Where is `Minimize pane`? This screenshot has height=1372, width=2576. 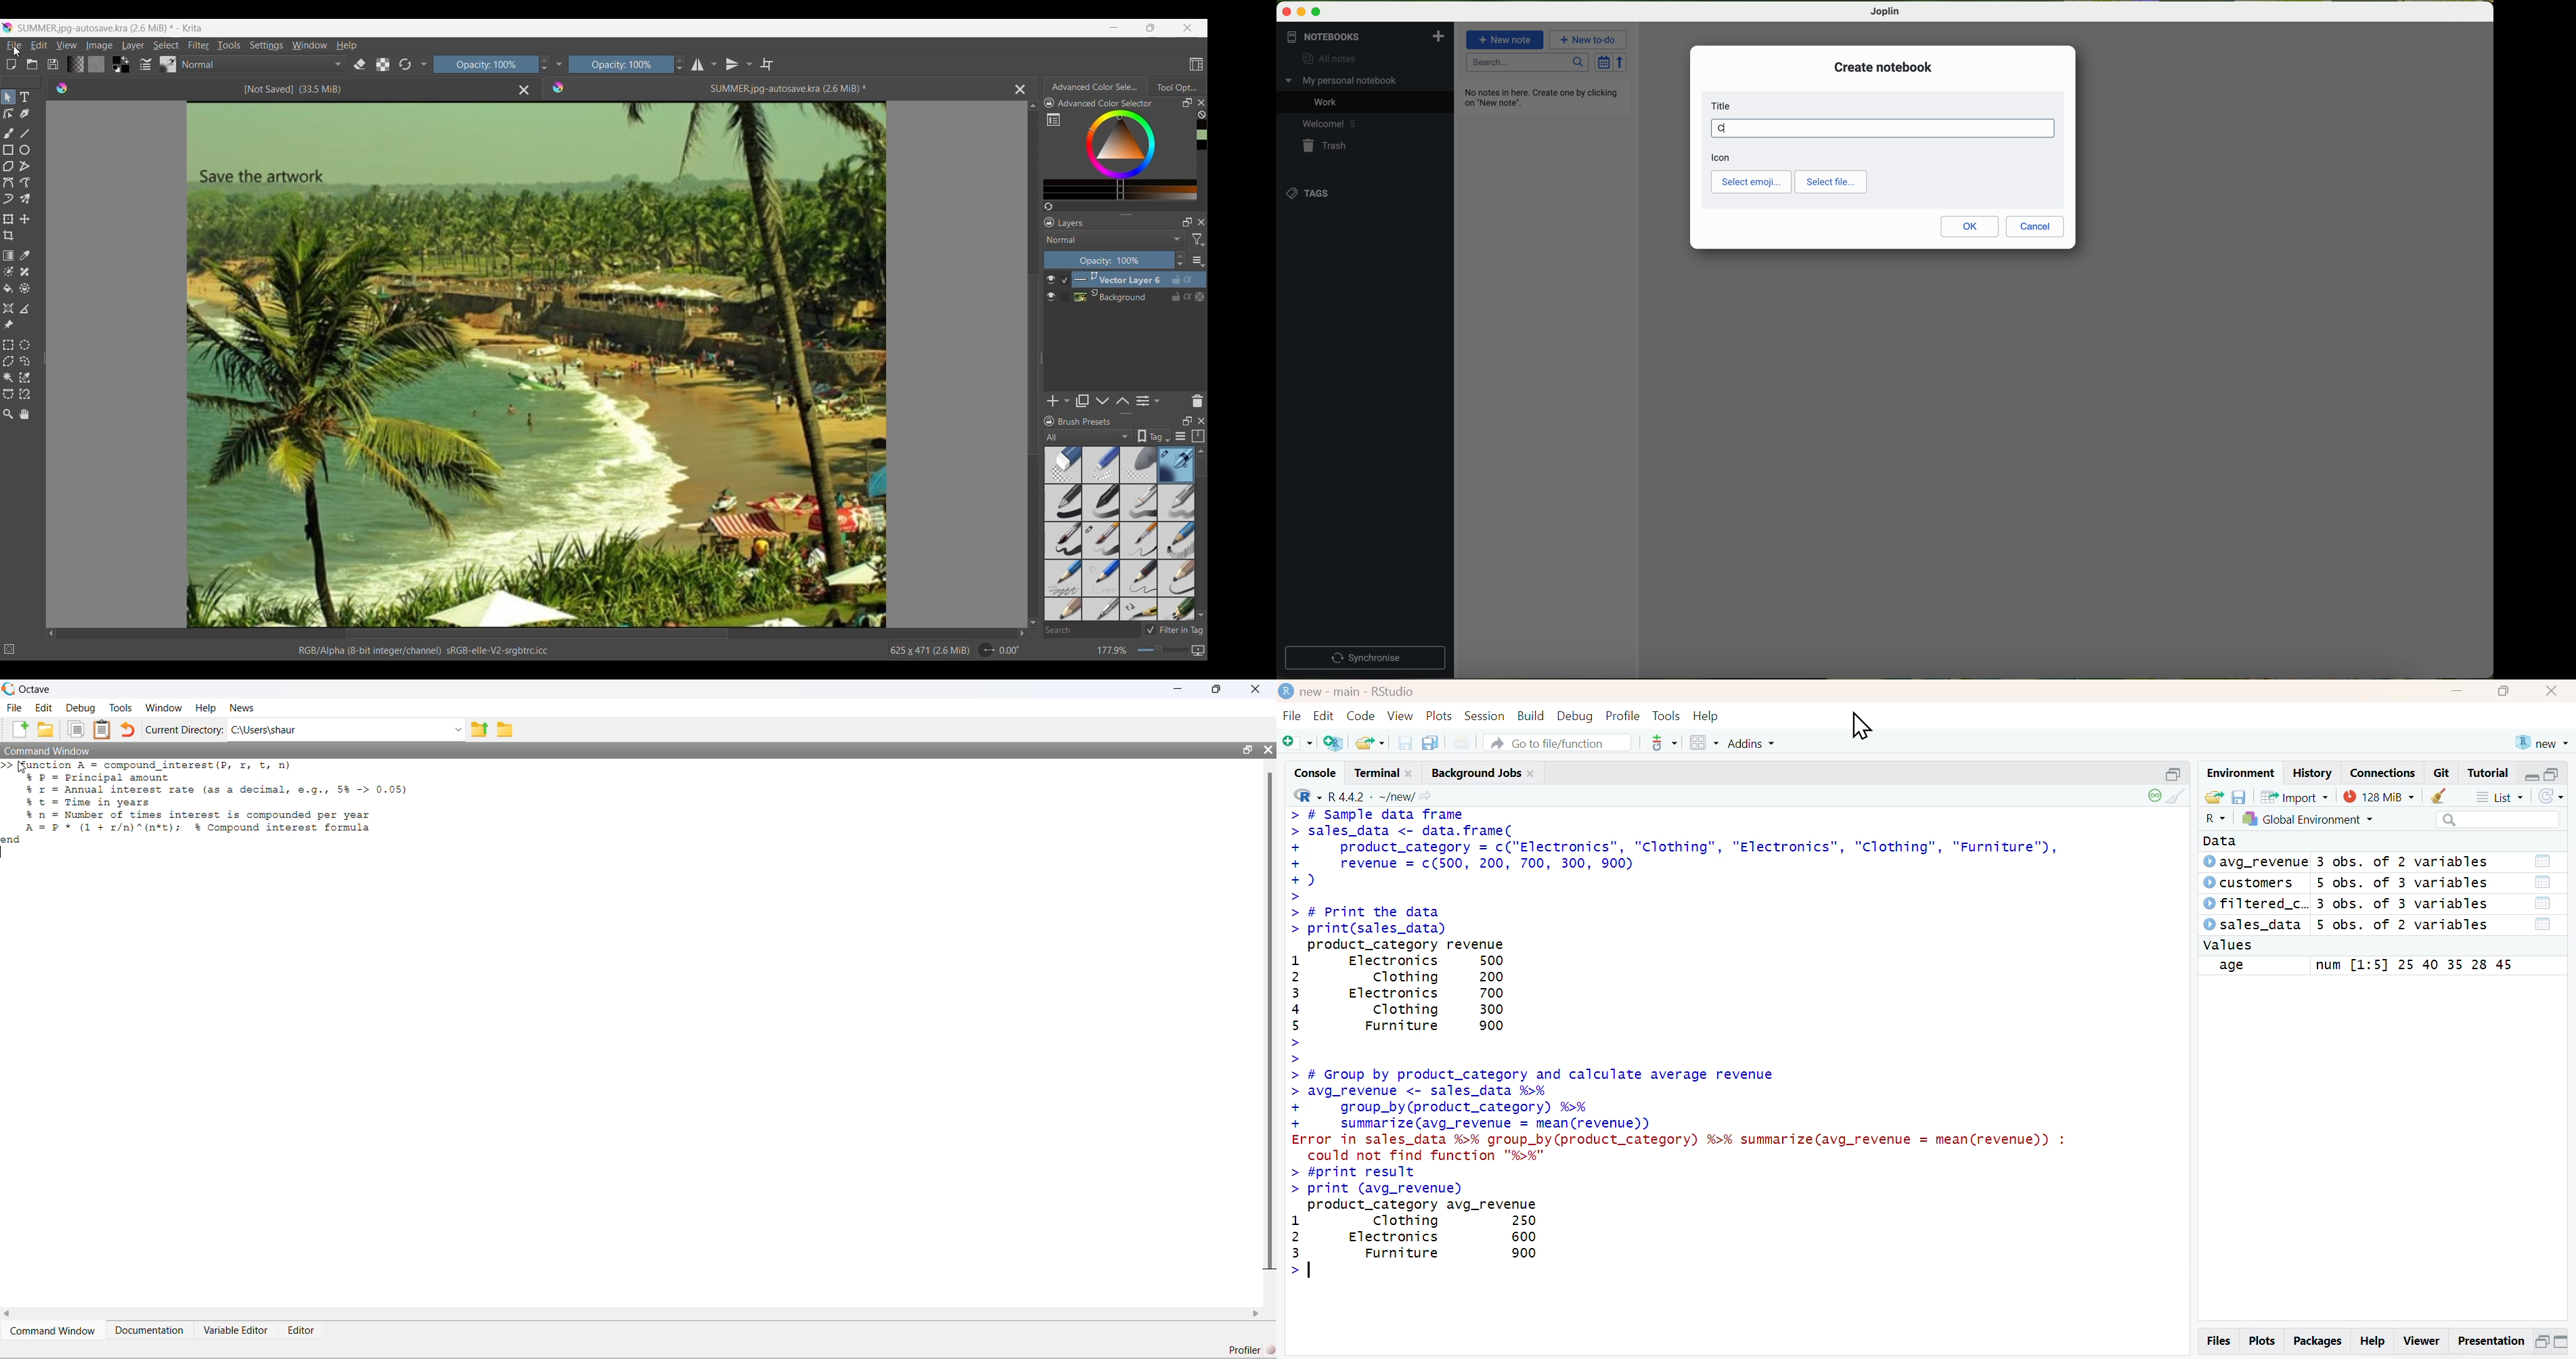
Minimize pane is located at coordinates (2541, 1344).